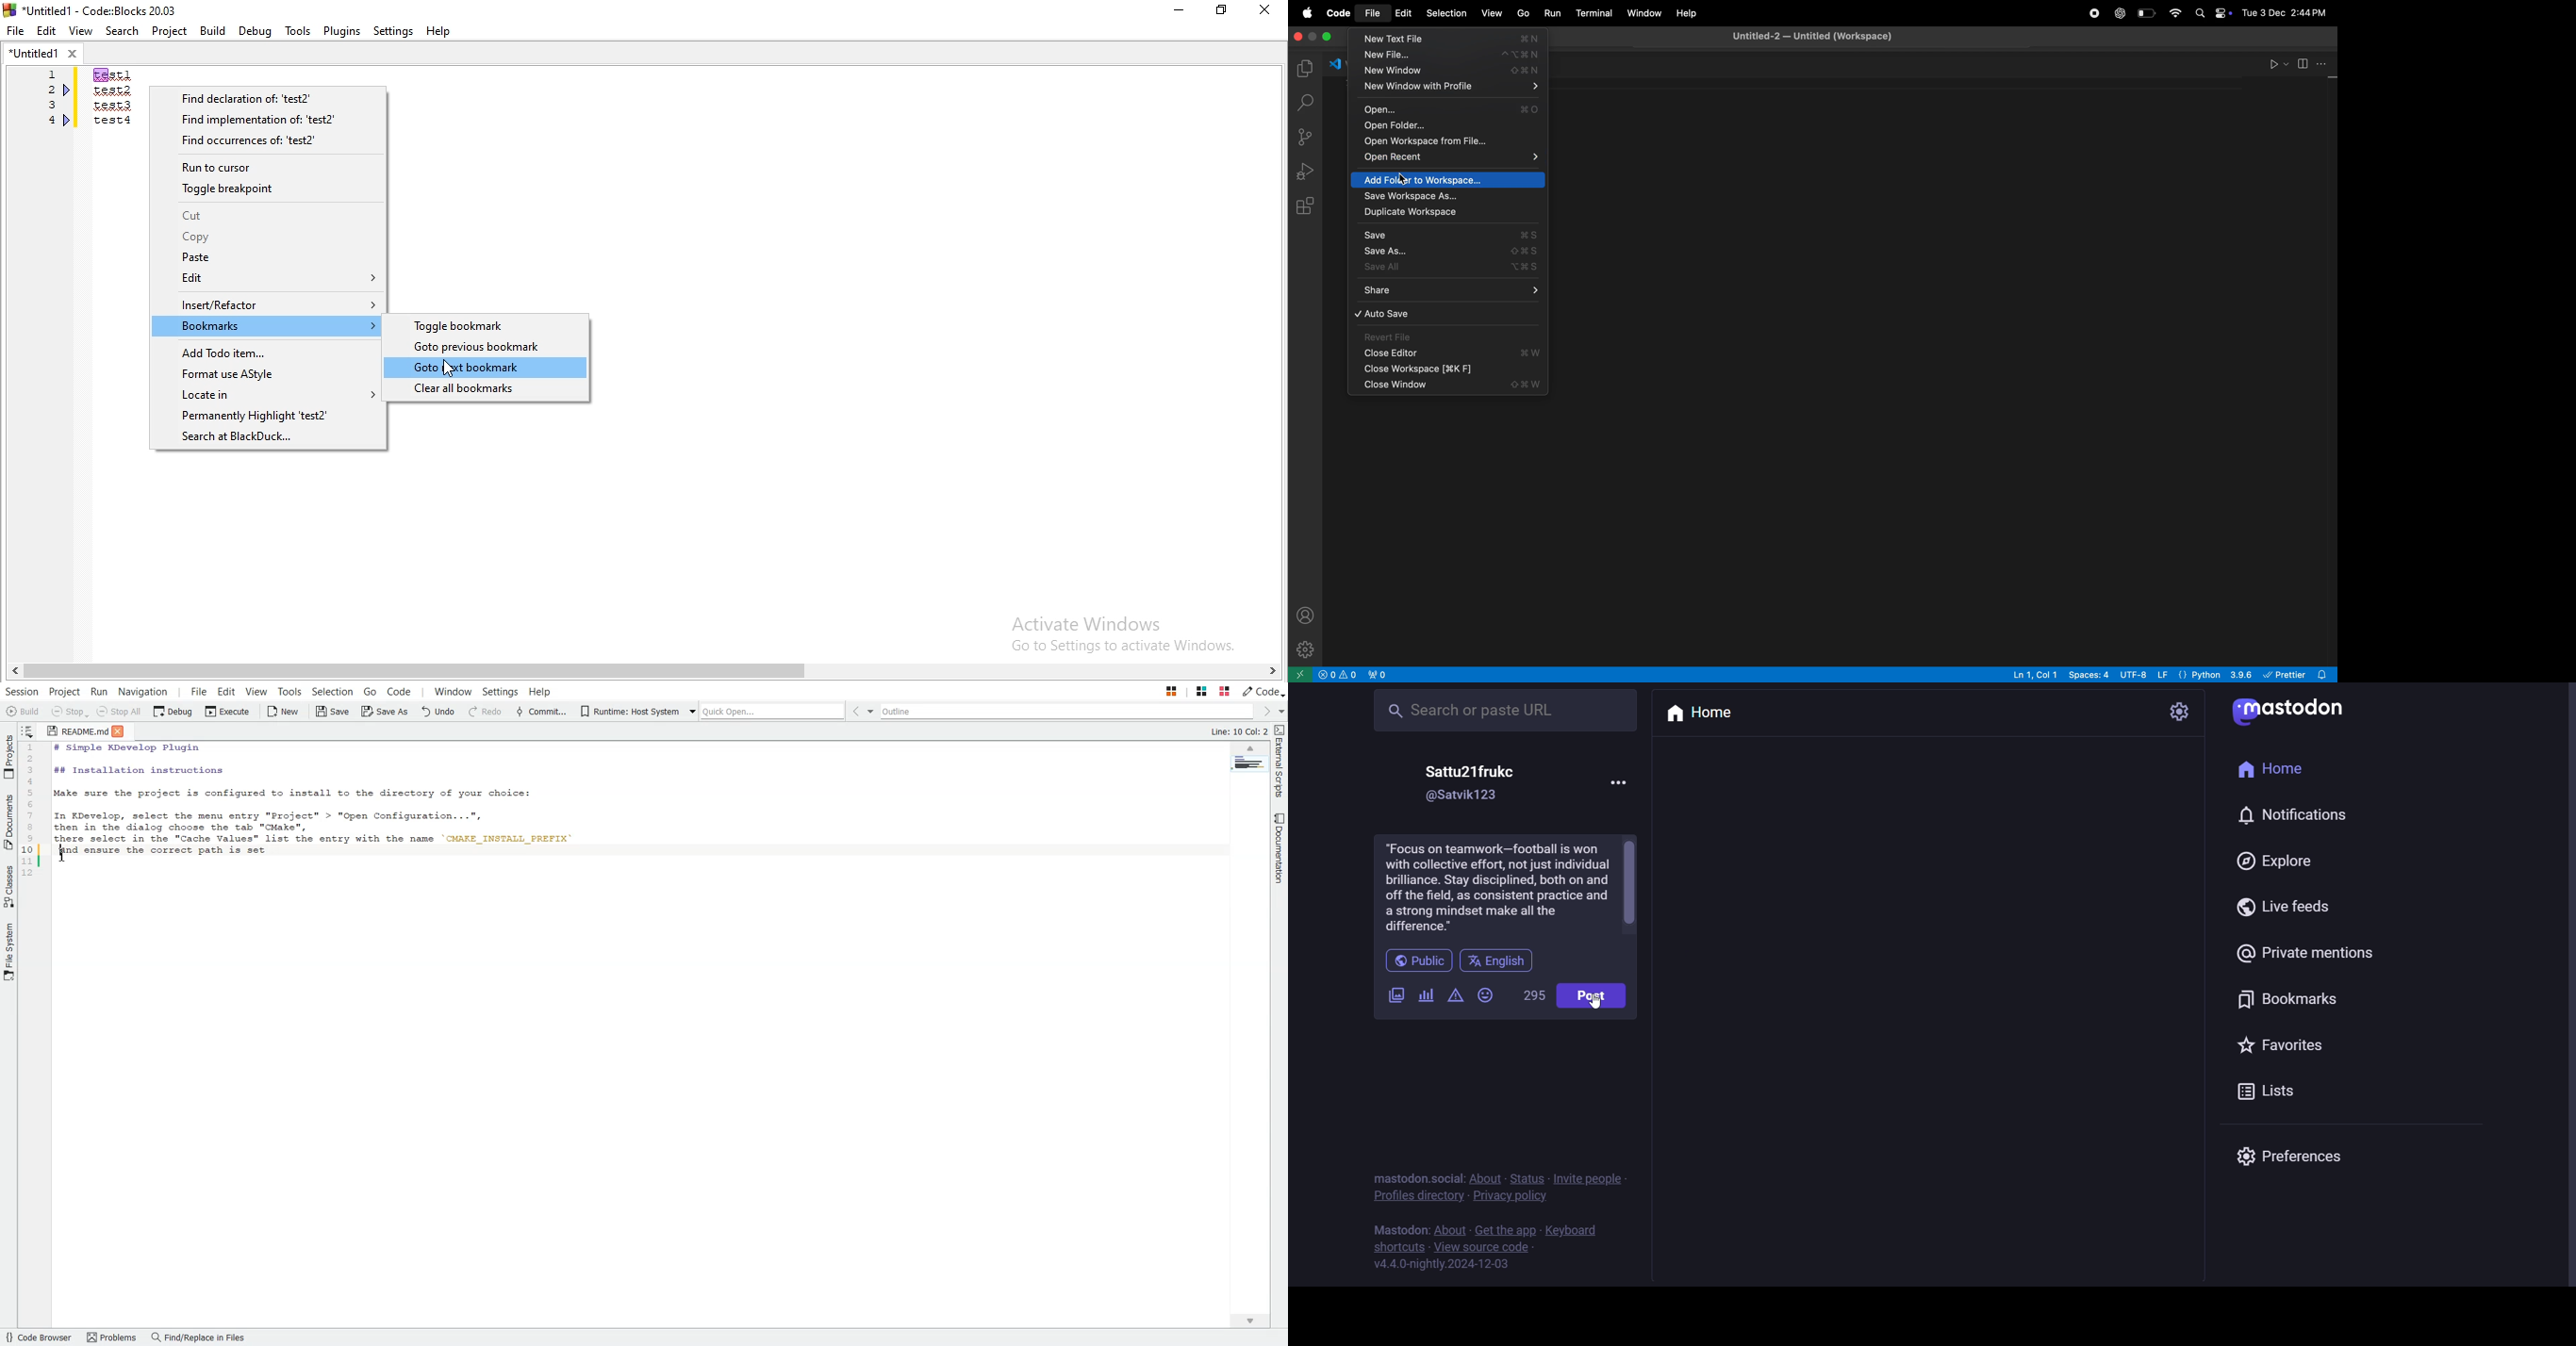  What do you see at coordinates (1698, 715) in the screenshot?
I see `home` at bounding box center [1698, 715].